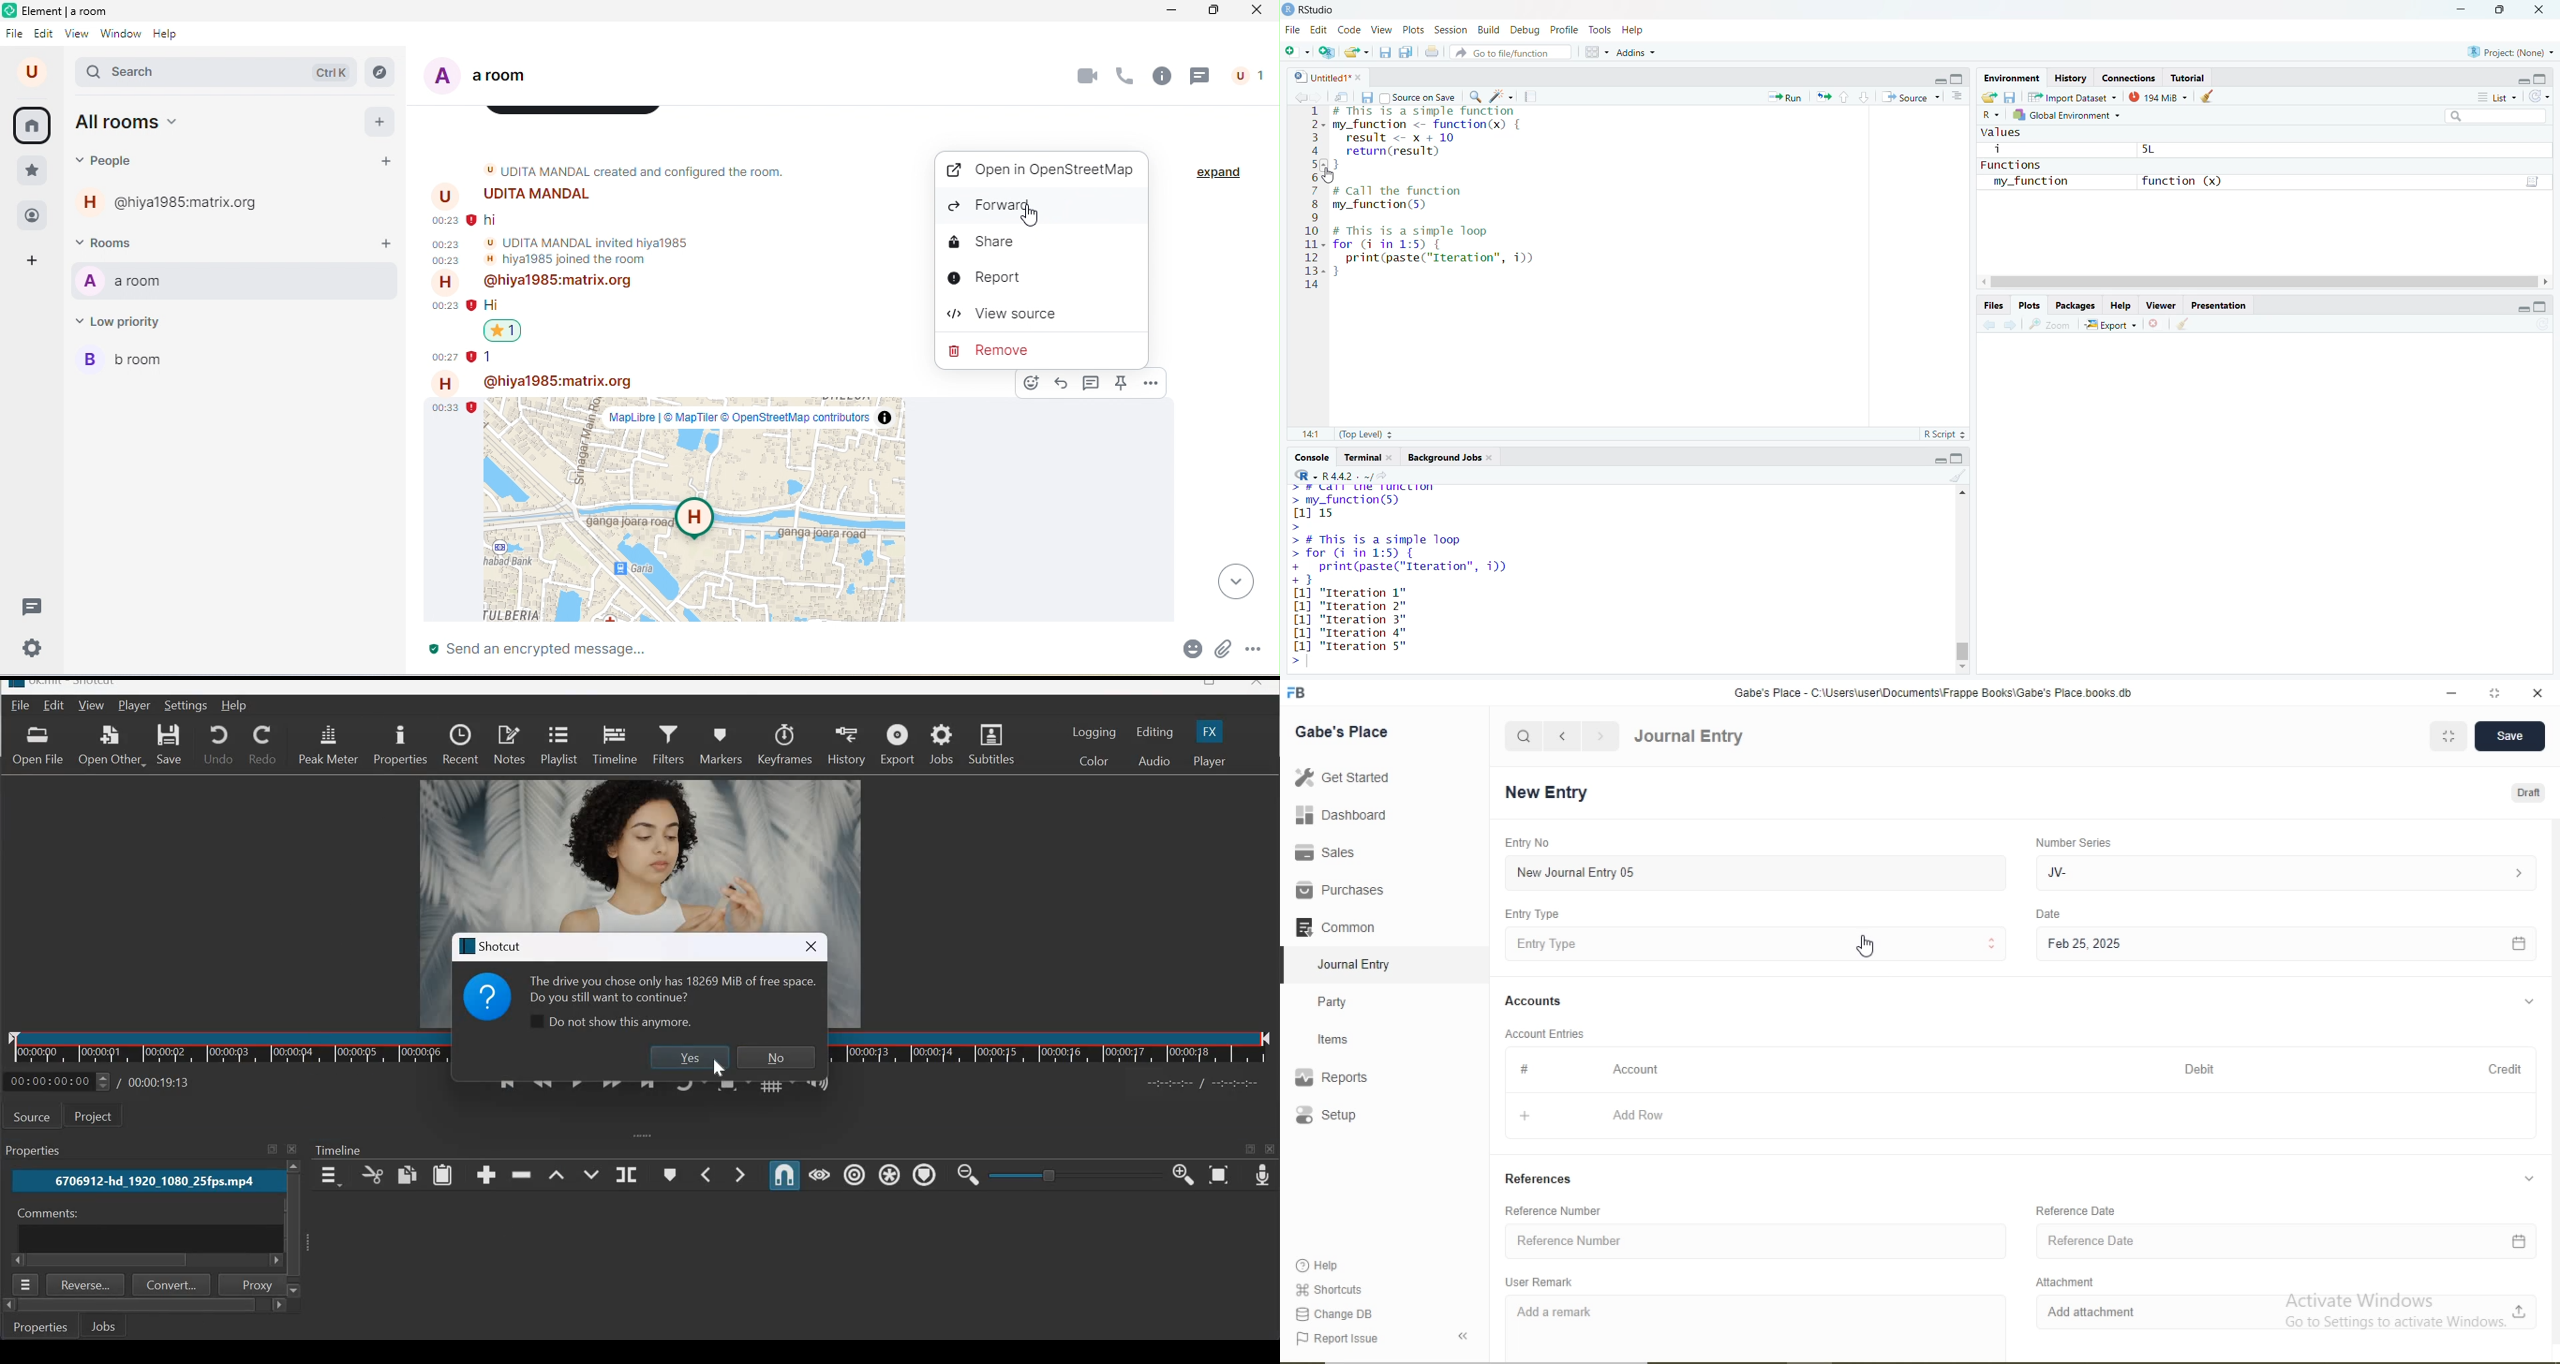 Image resolution: width=2576 pixels, height=1372 pixels. What do you see at coordinates (1327, 50) in the screenshot?
I see `create a project` at bounding box center [1327, 50].